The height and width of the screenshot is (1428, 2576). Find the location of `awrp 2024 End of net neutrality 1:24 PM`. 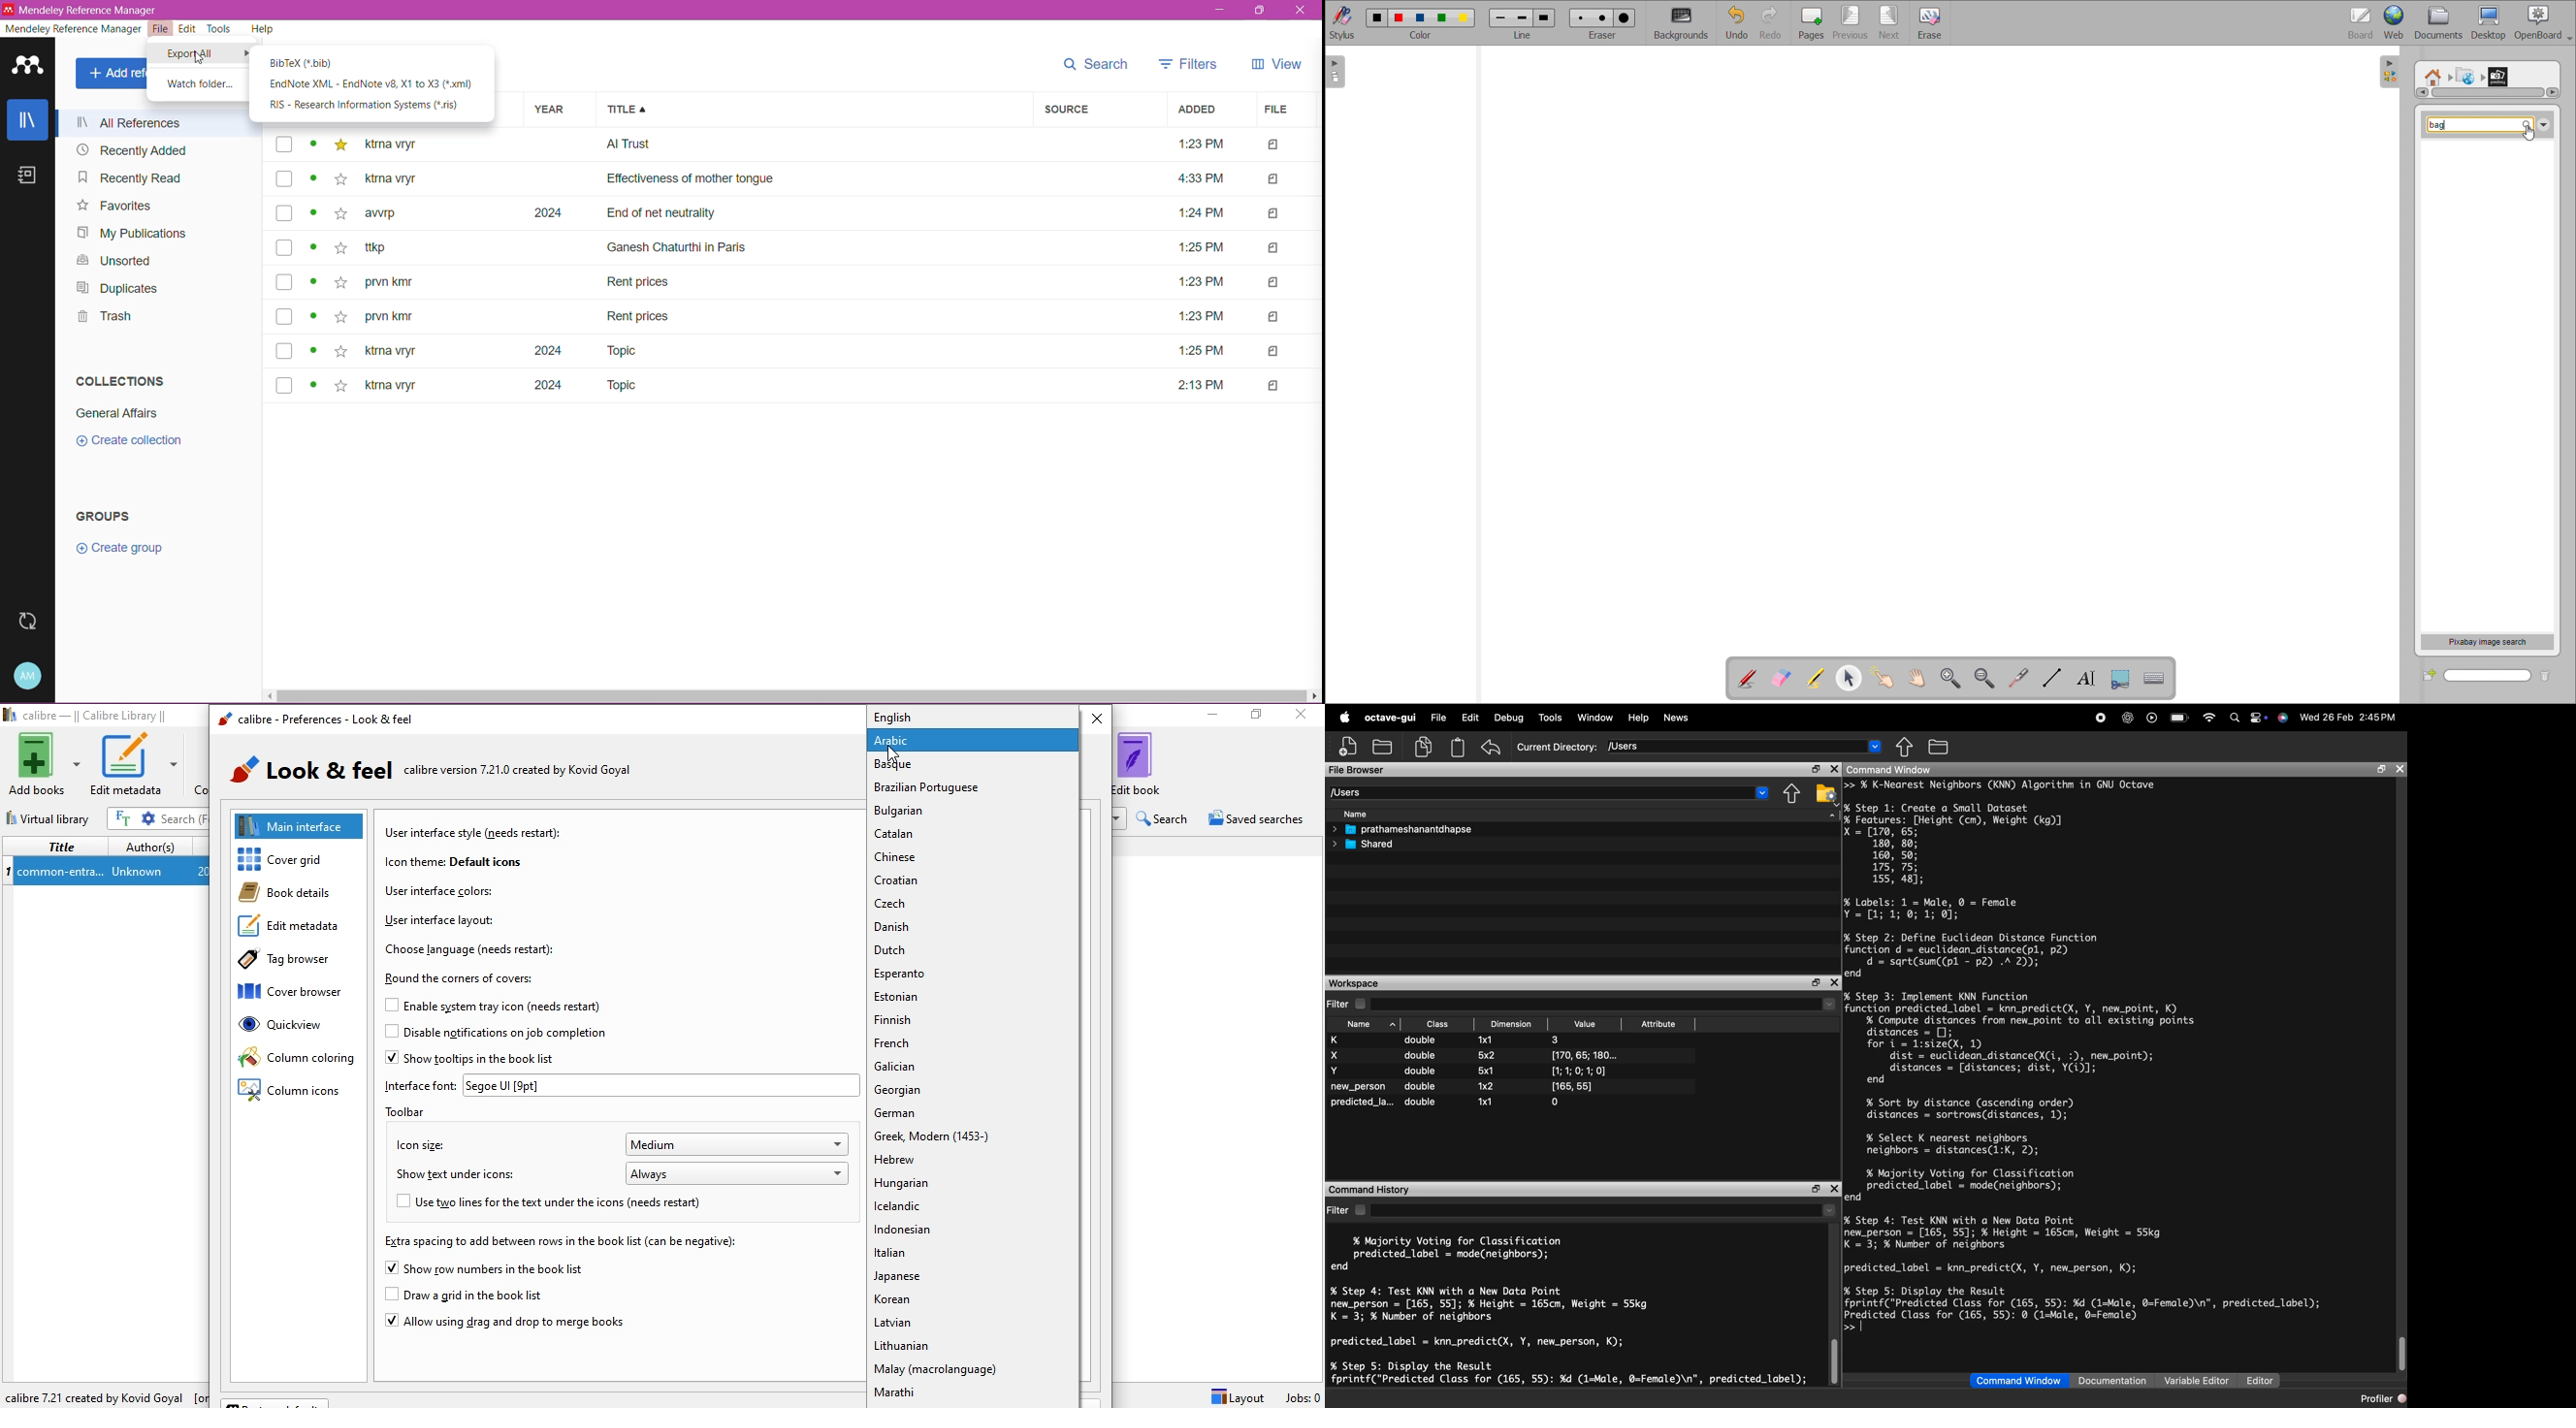

awrp 2024 End of net neutrality 1:24 PM is located at coordinates (799, 213).